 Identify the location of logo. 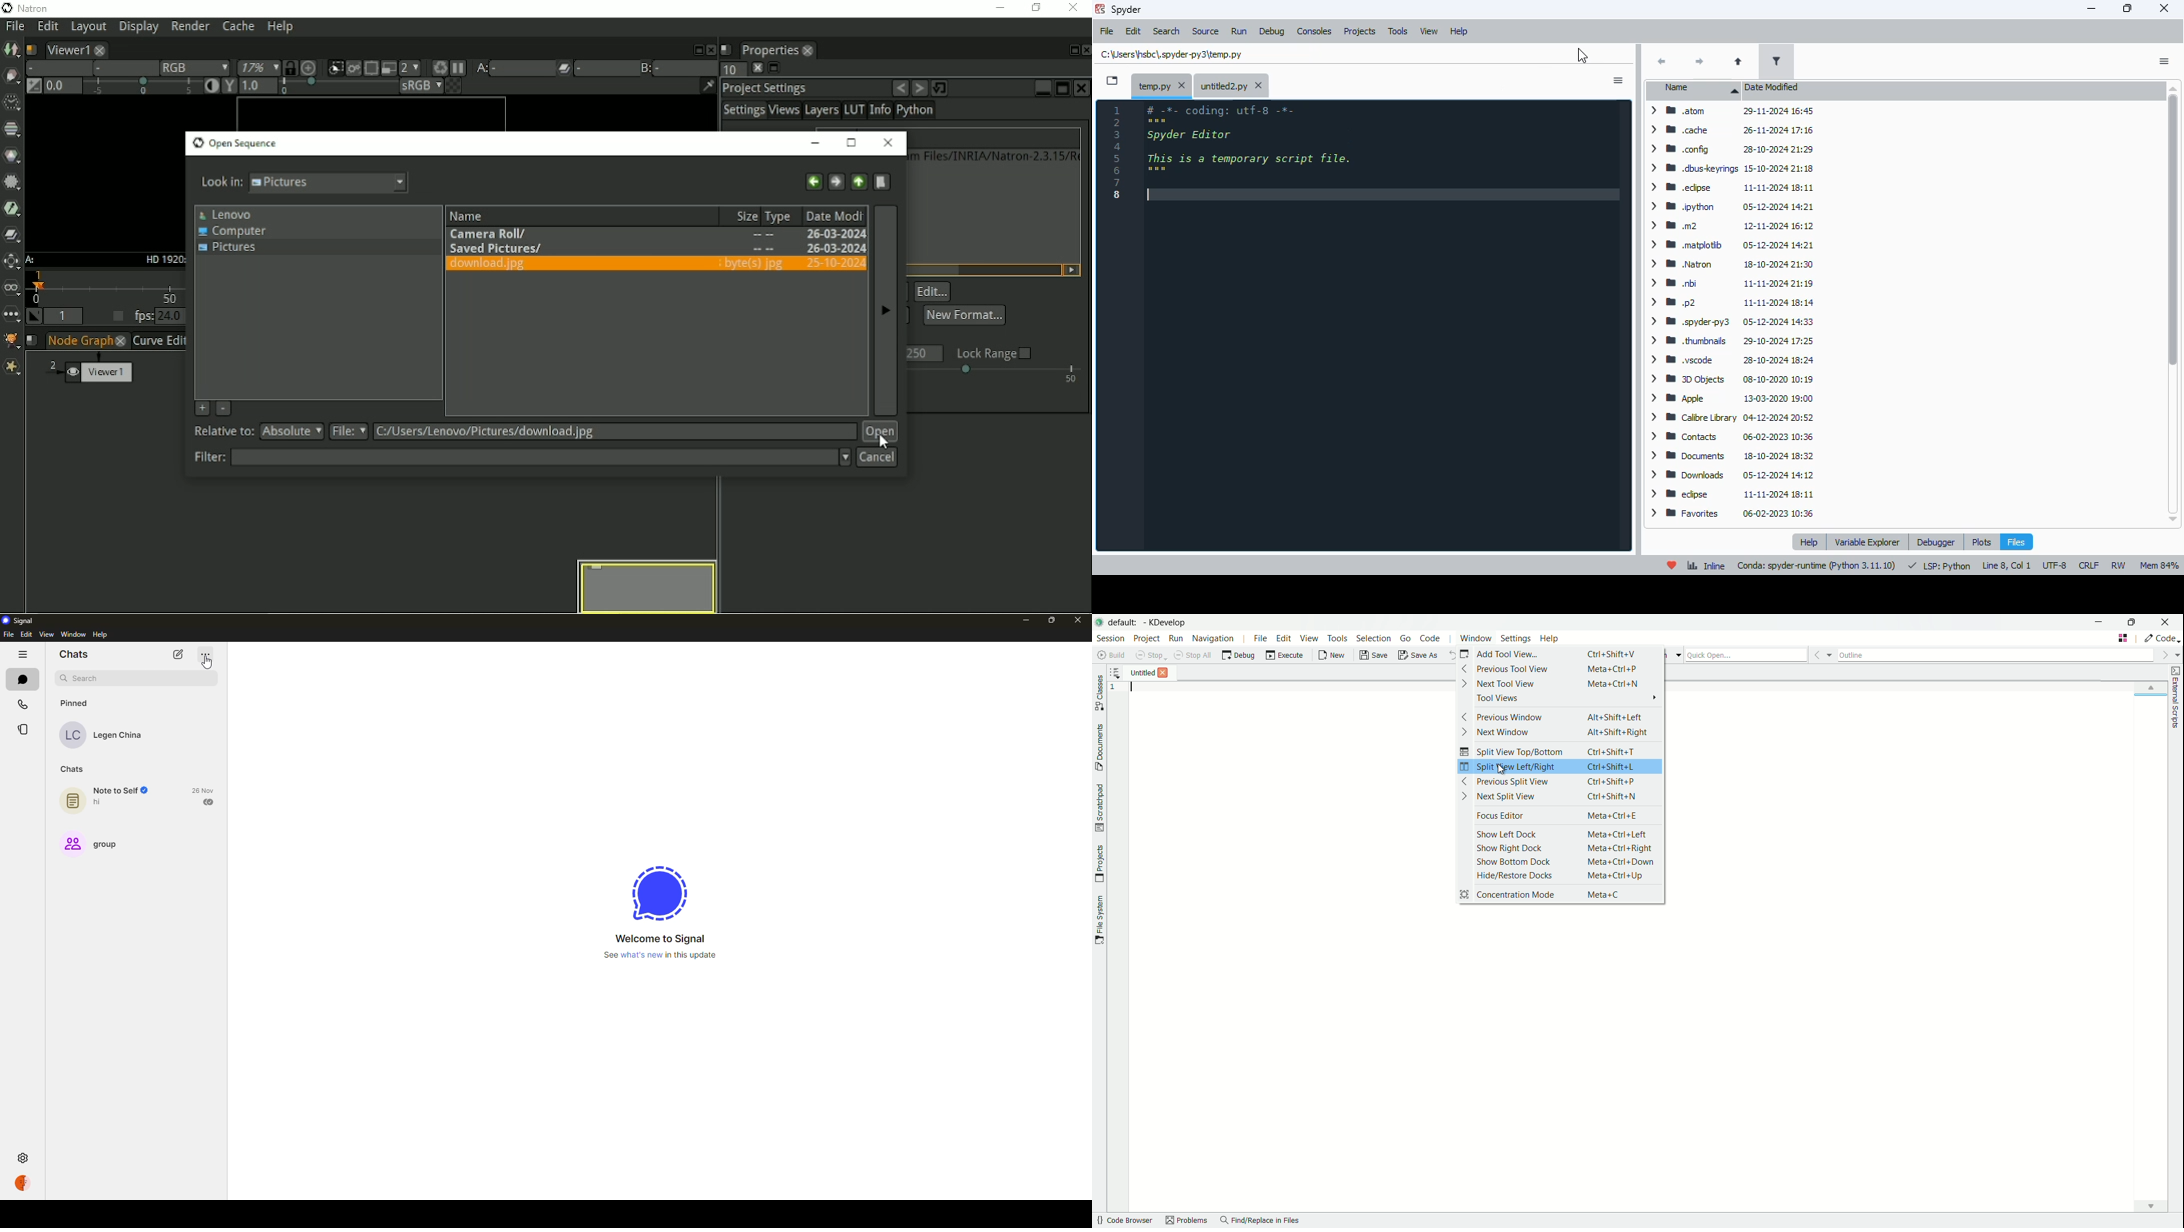
(1099, 9).